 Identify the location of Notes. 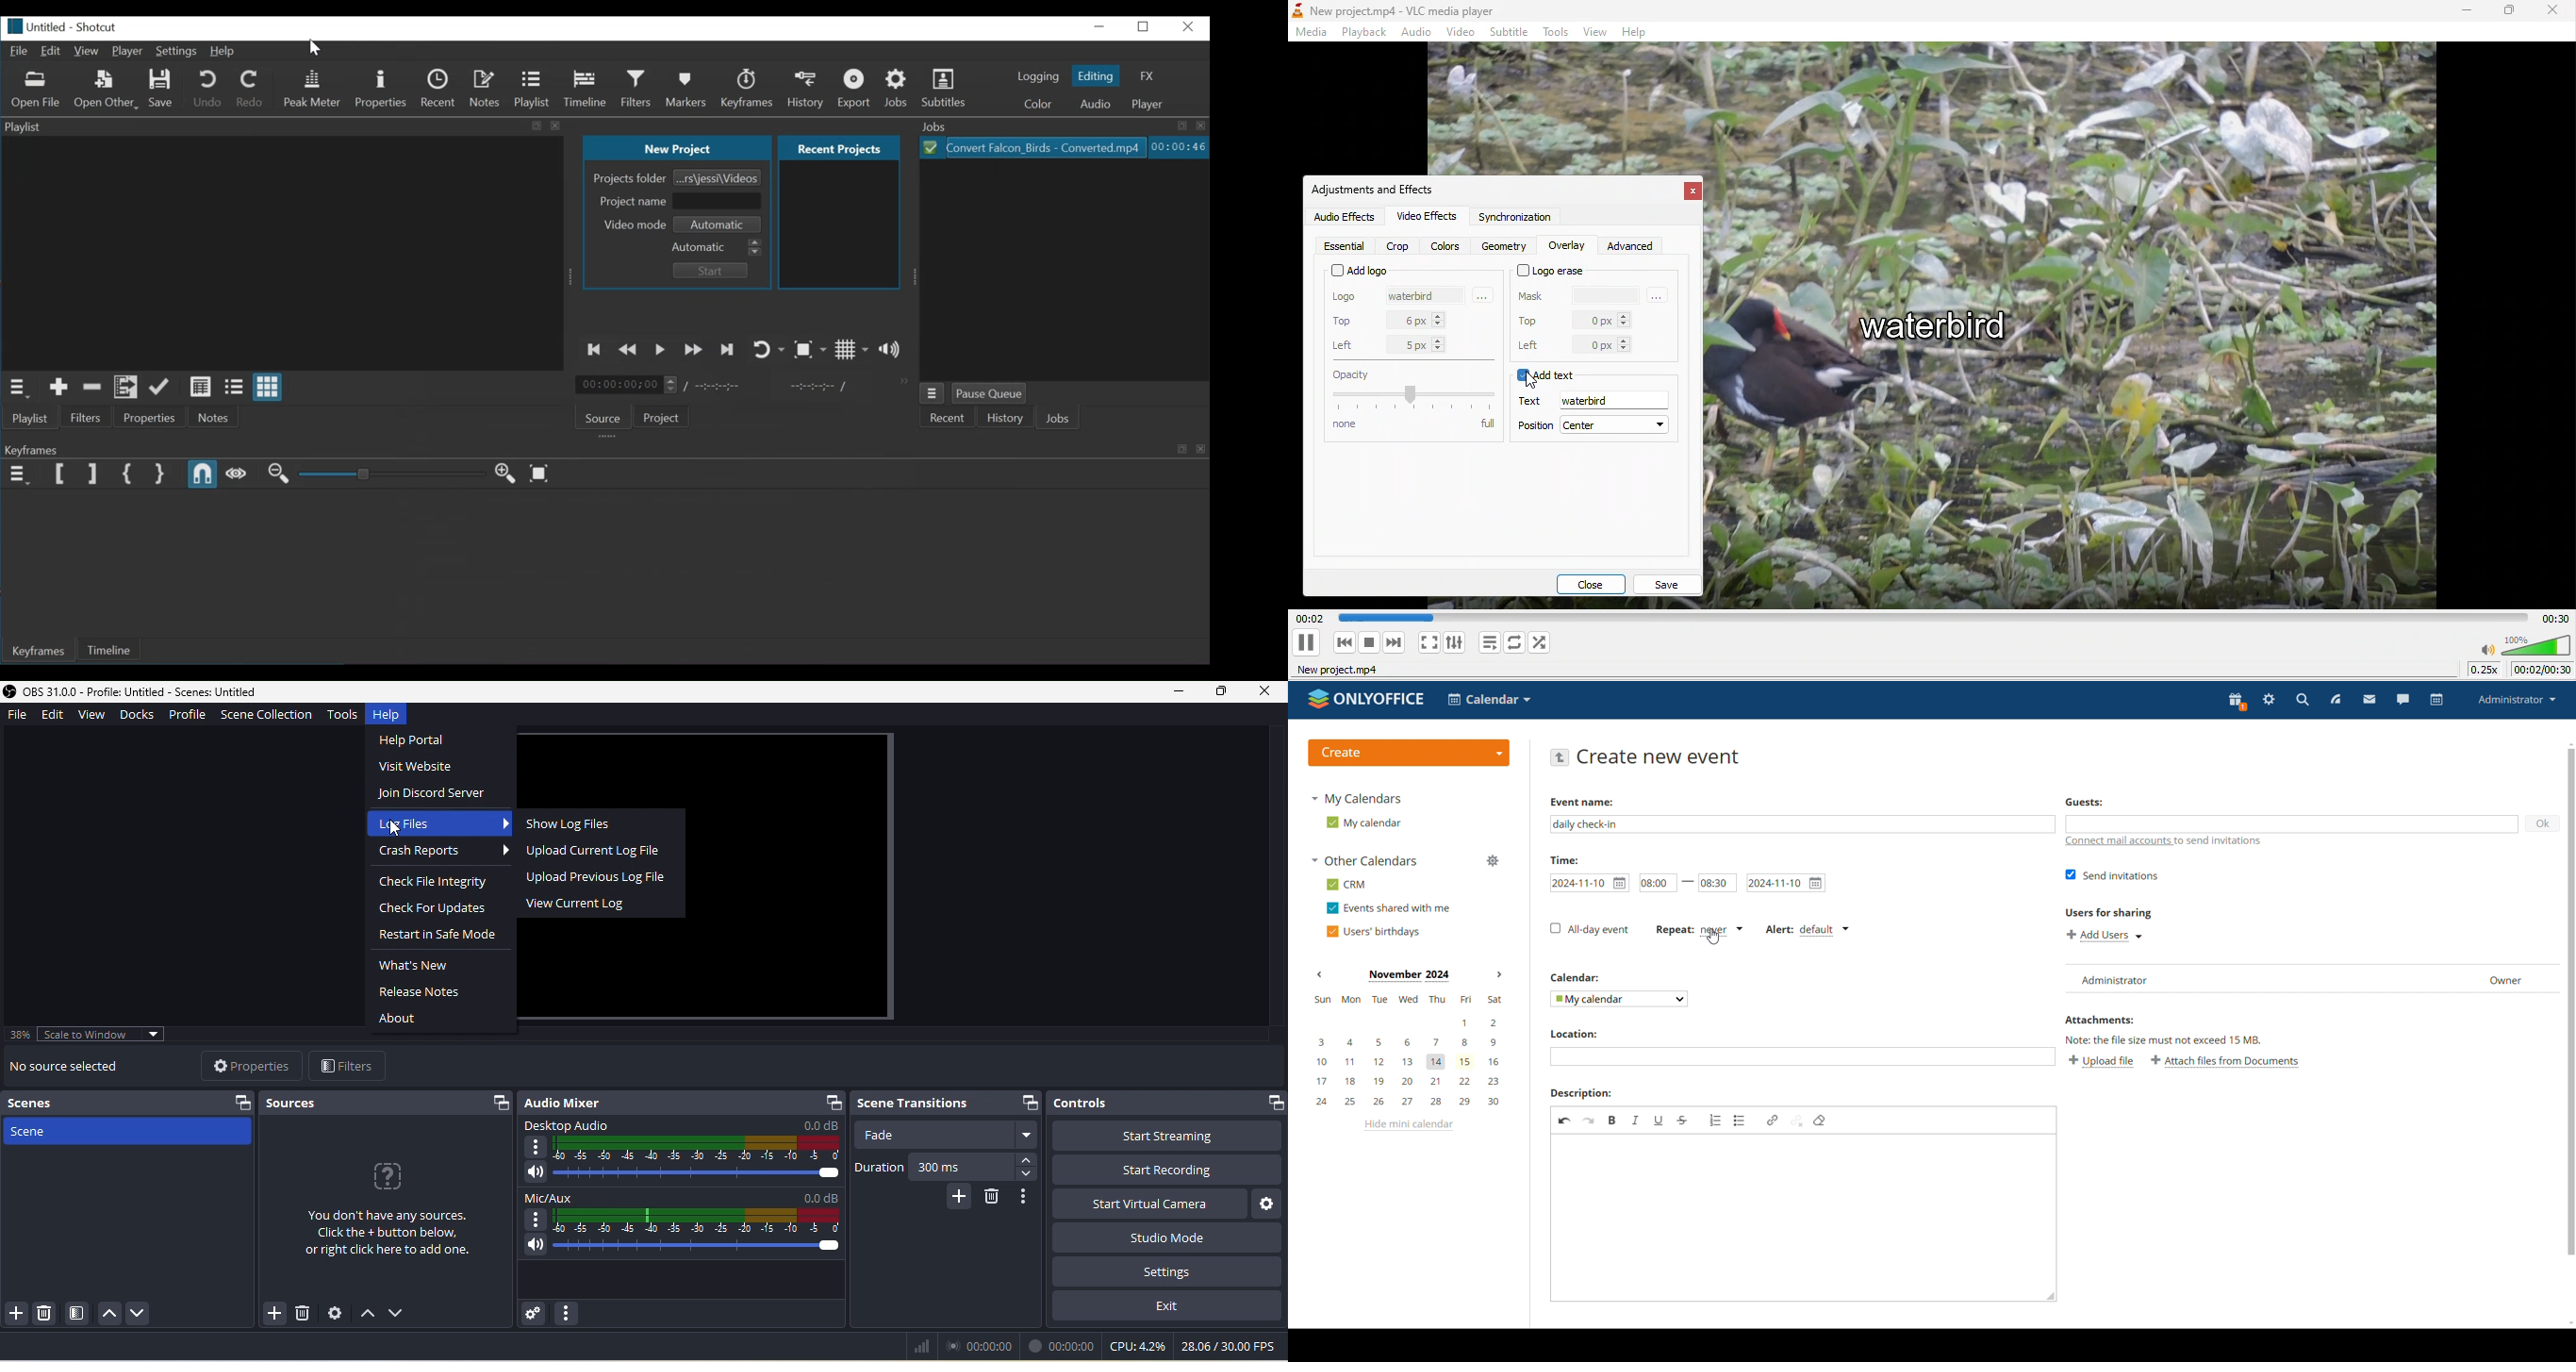
(485, 88).